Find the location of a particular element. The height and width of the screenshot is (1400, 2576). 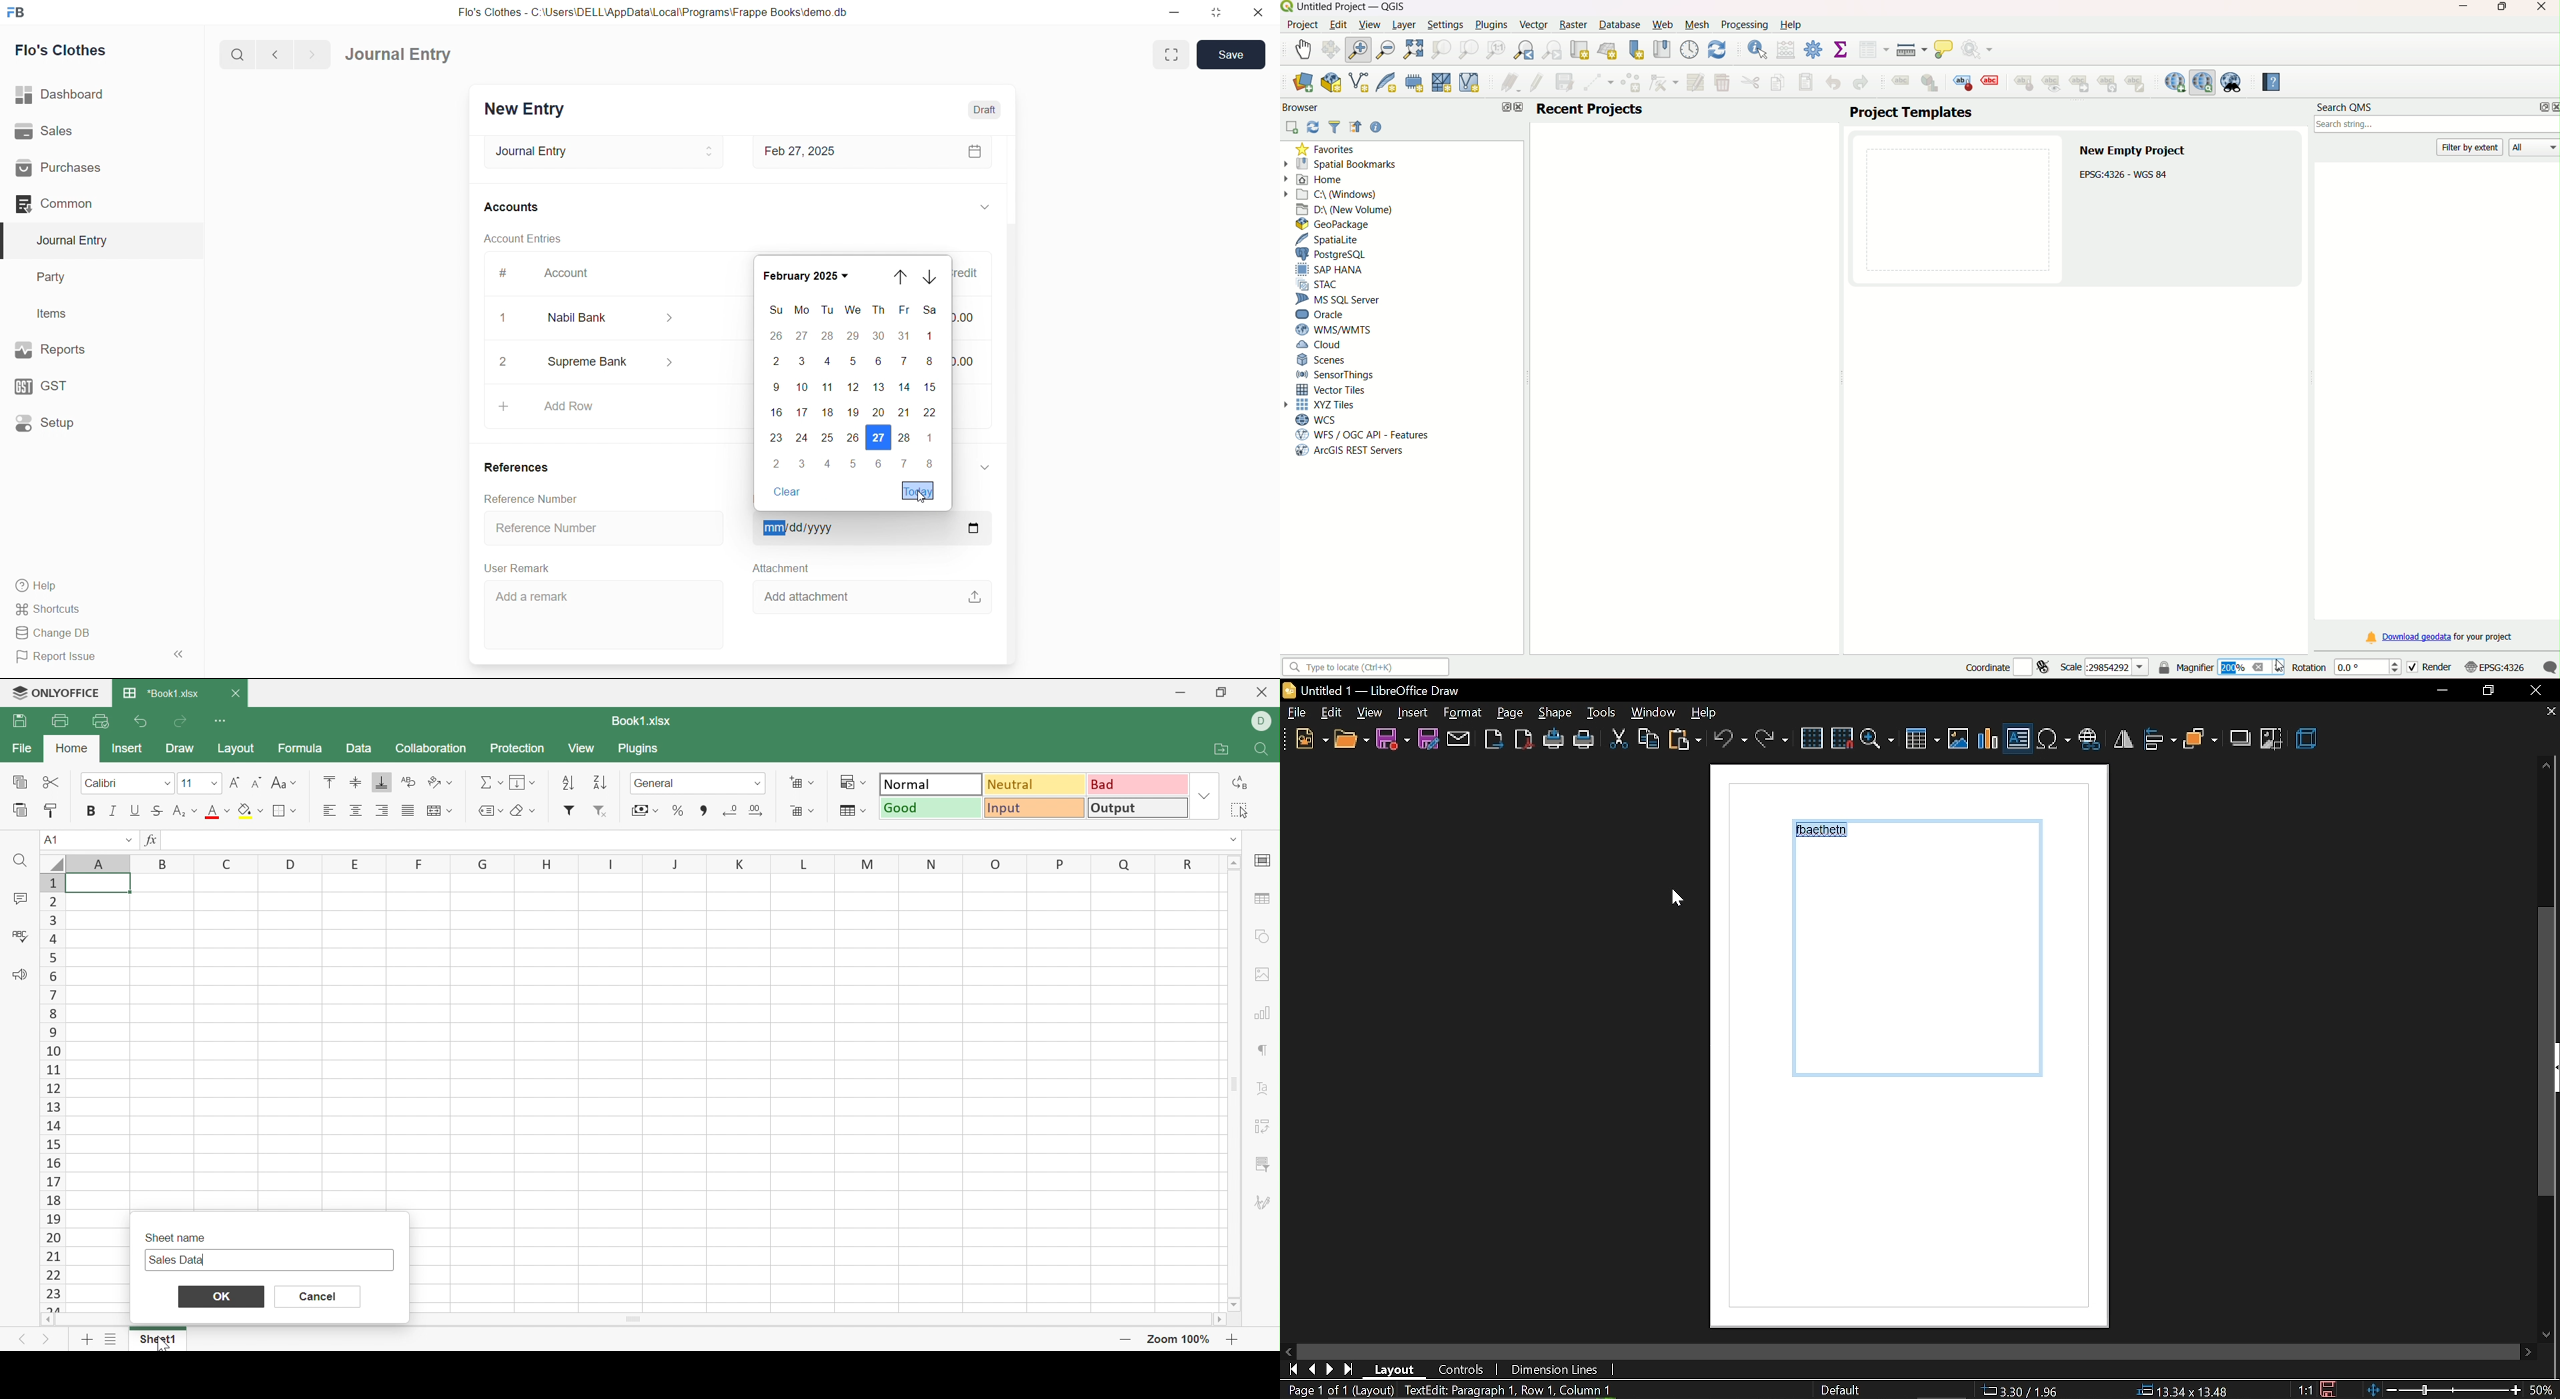

19 is located at coordinates (852, 415).